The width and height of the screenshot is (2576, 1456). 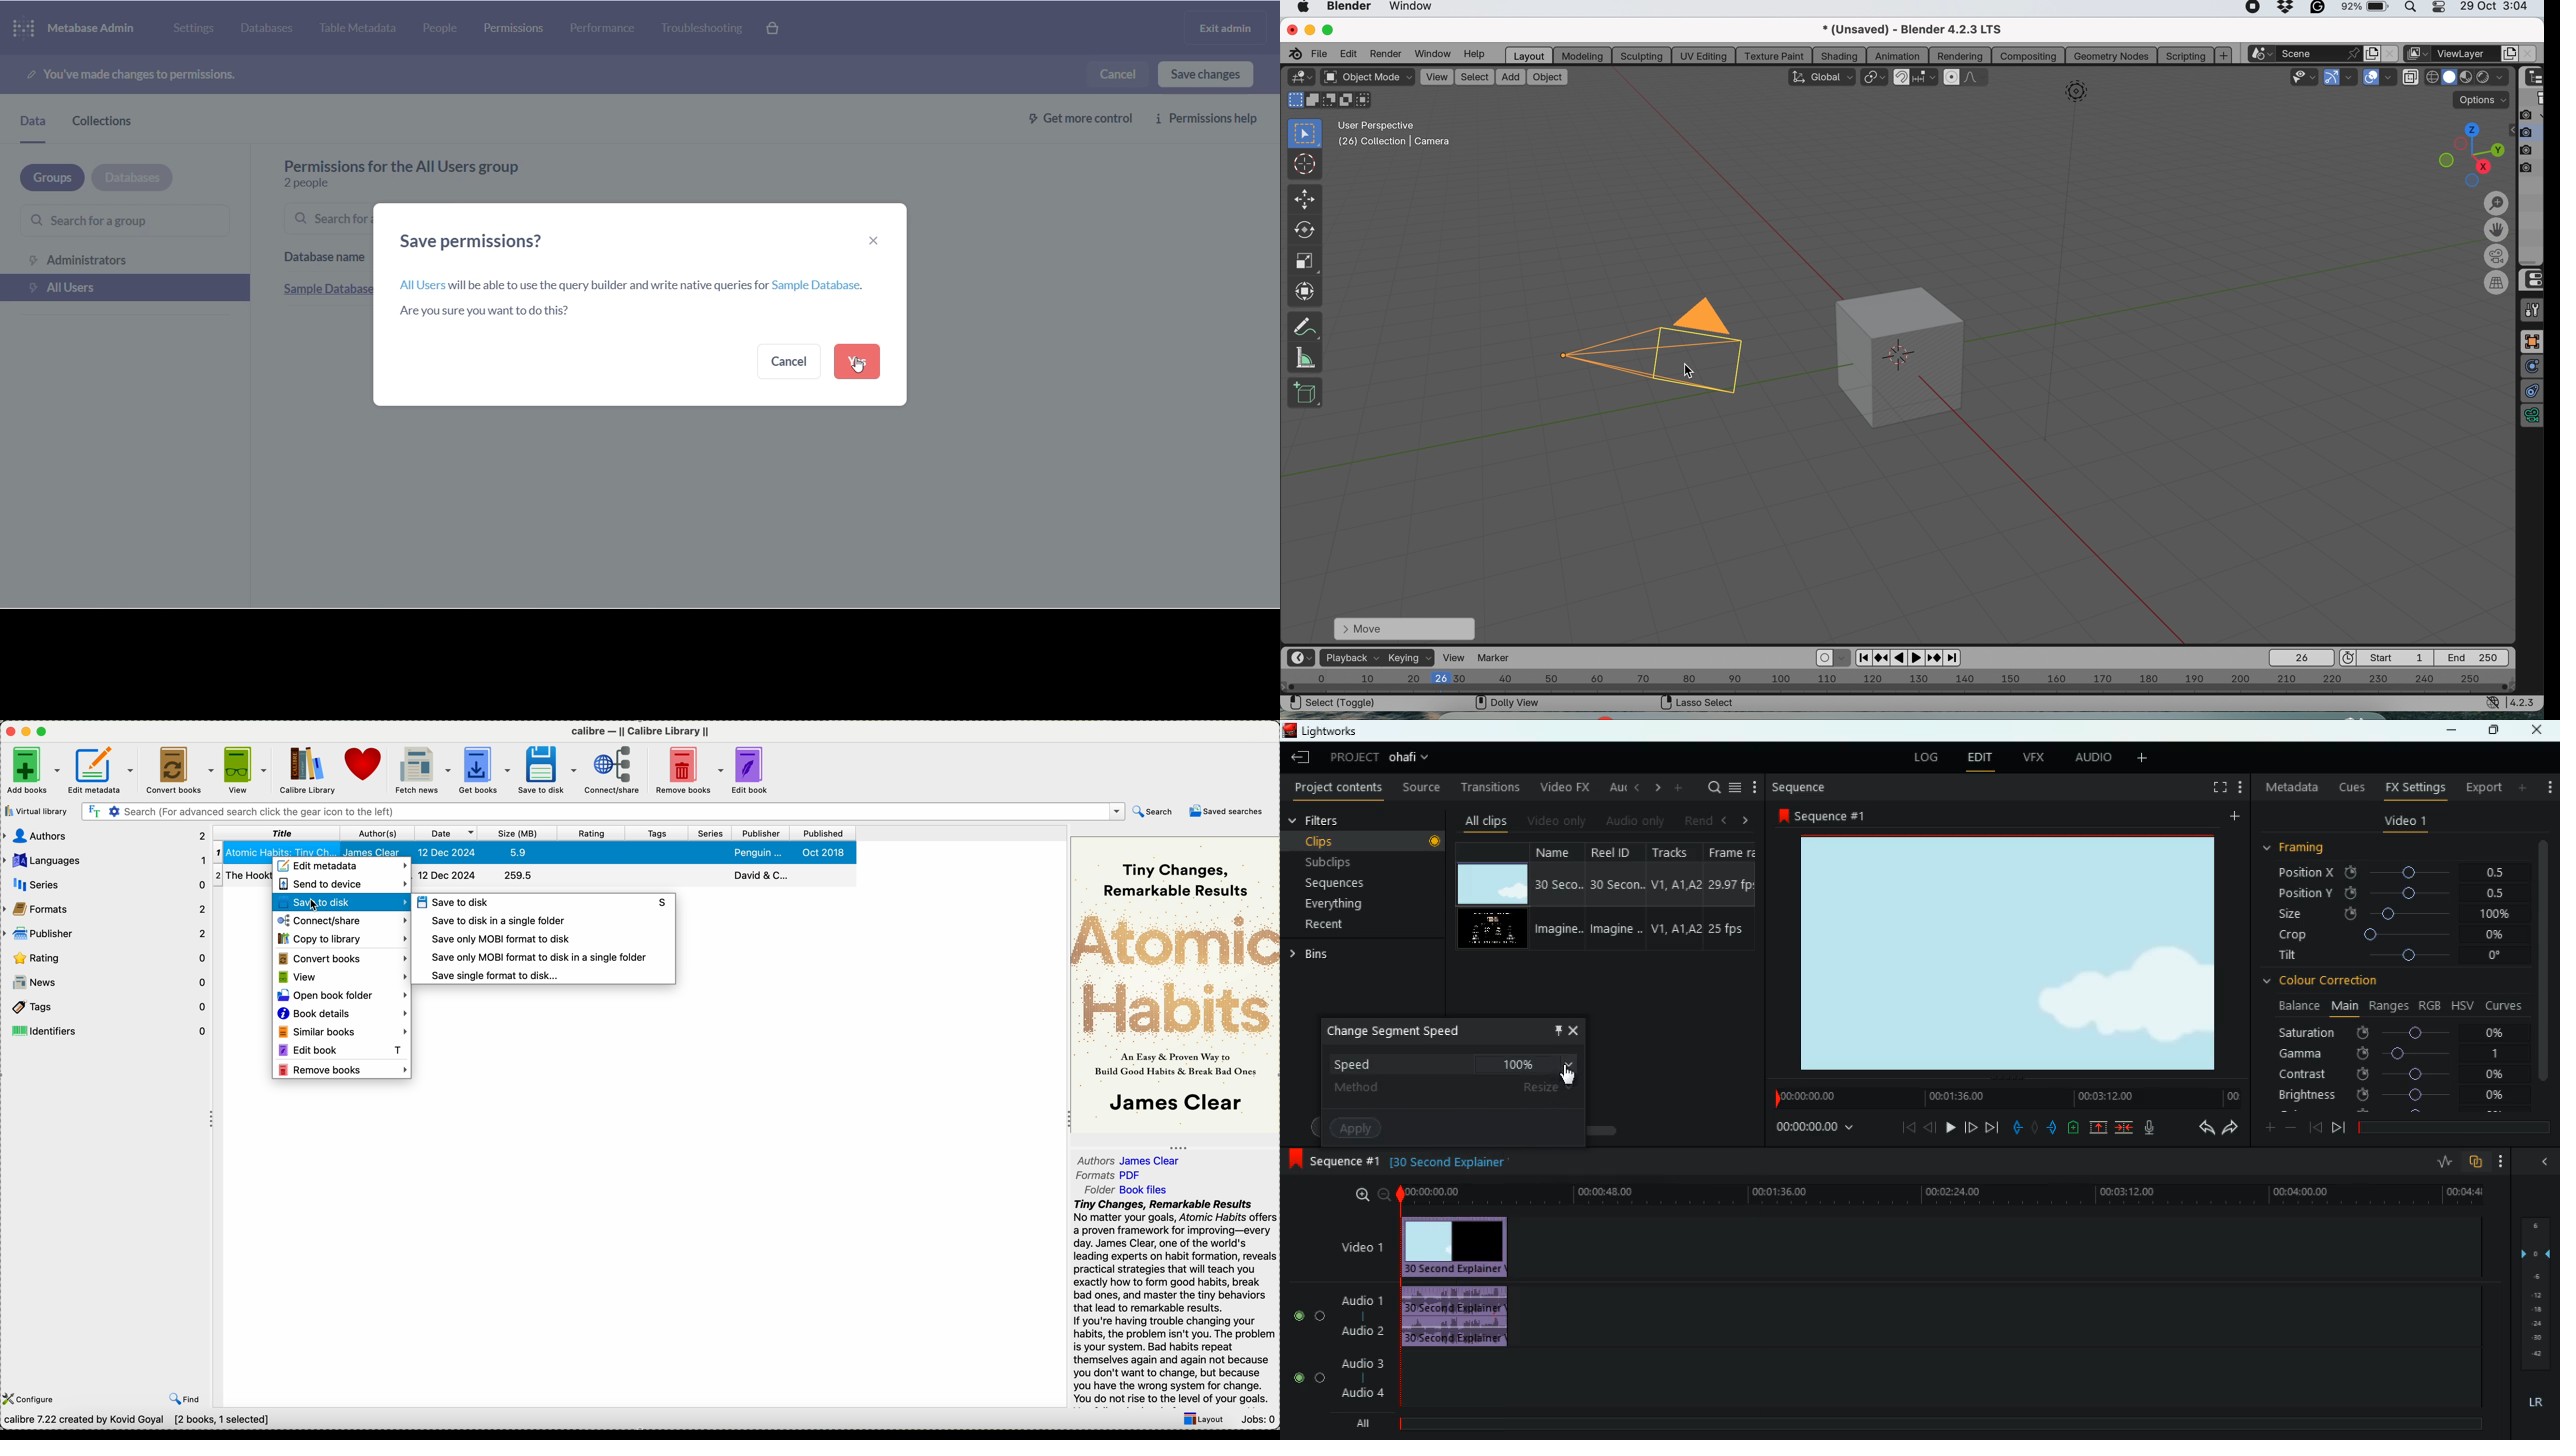 What do you see at coordinates (2477, 656) in the screenshot?
I see `final frame` at bounding box center [2477, 656].